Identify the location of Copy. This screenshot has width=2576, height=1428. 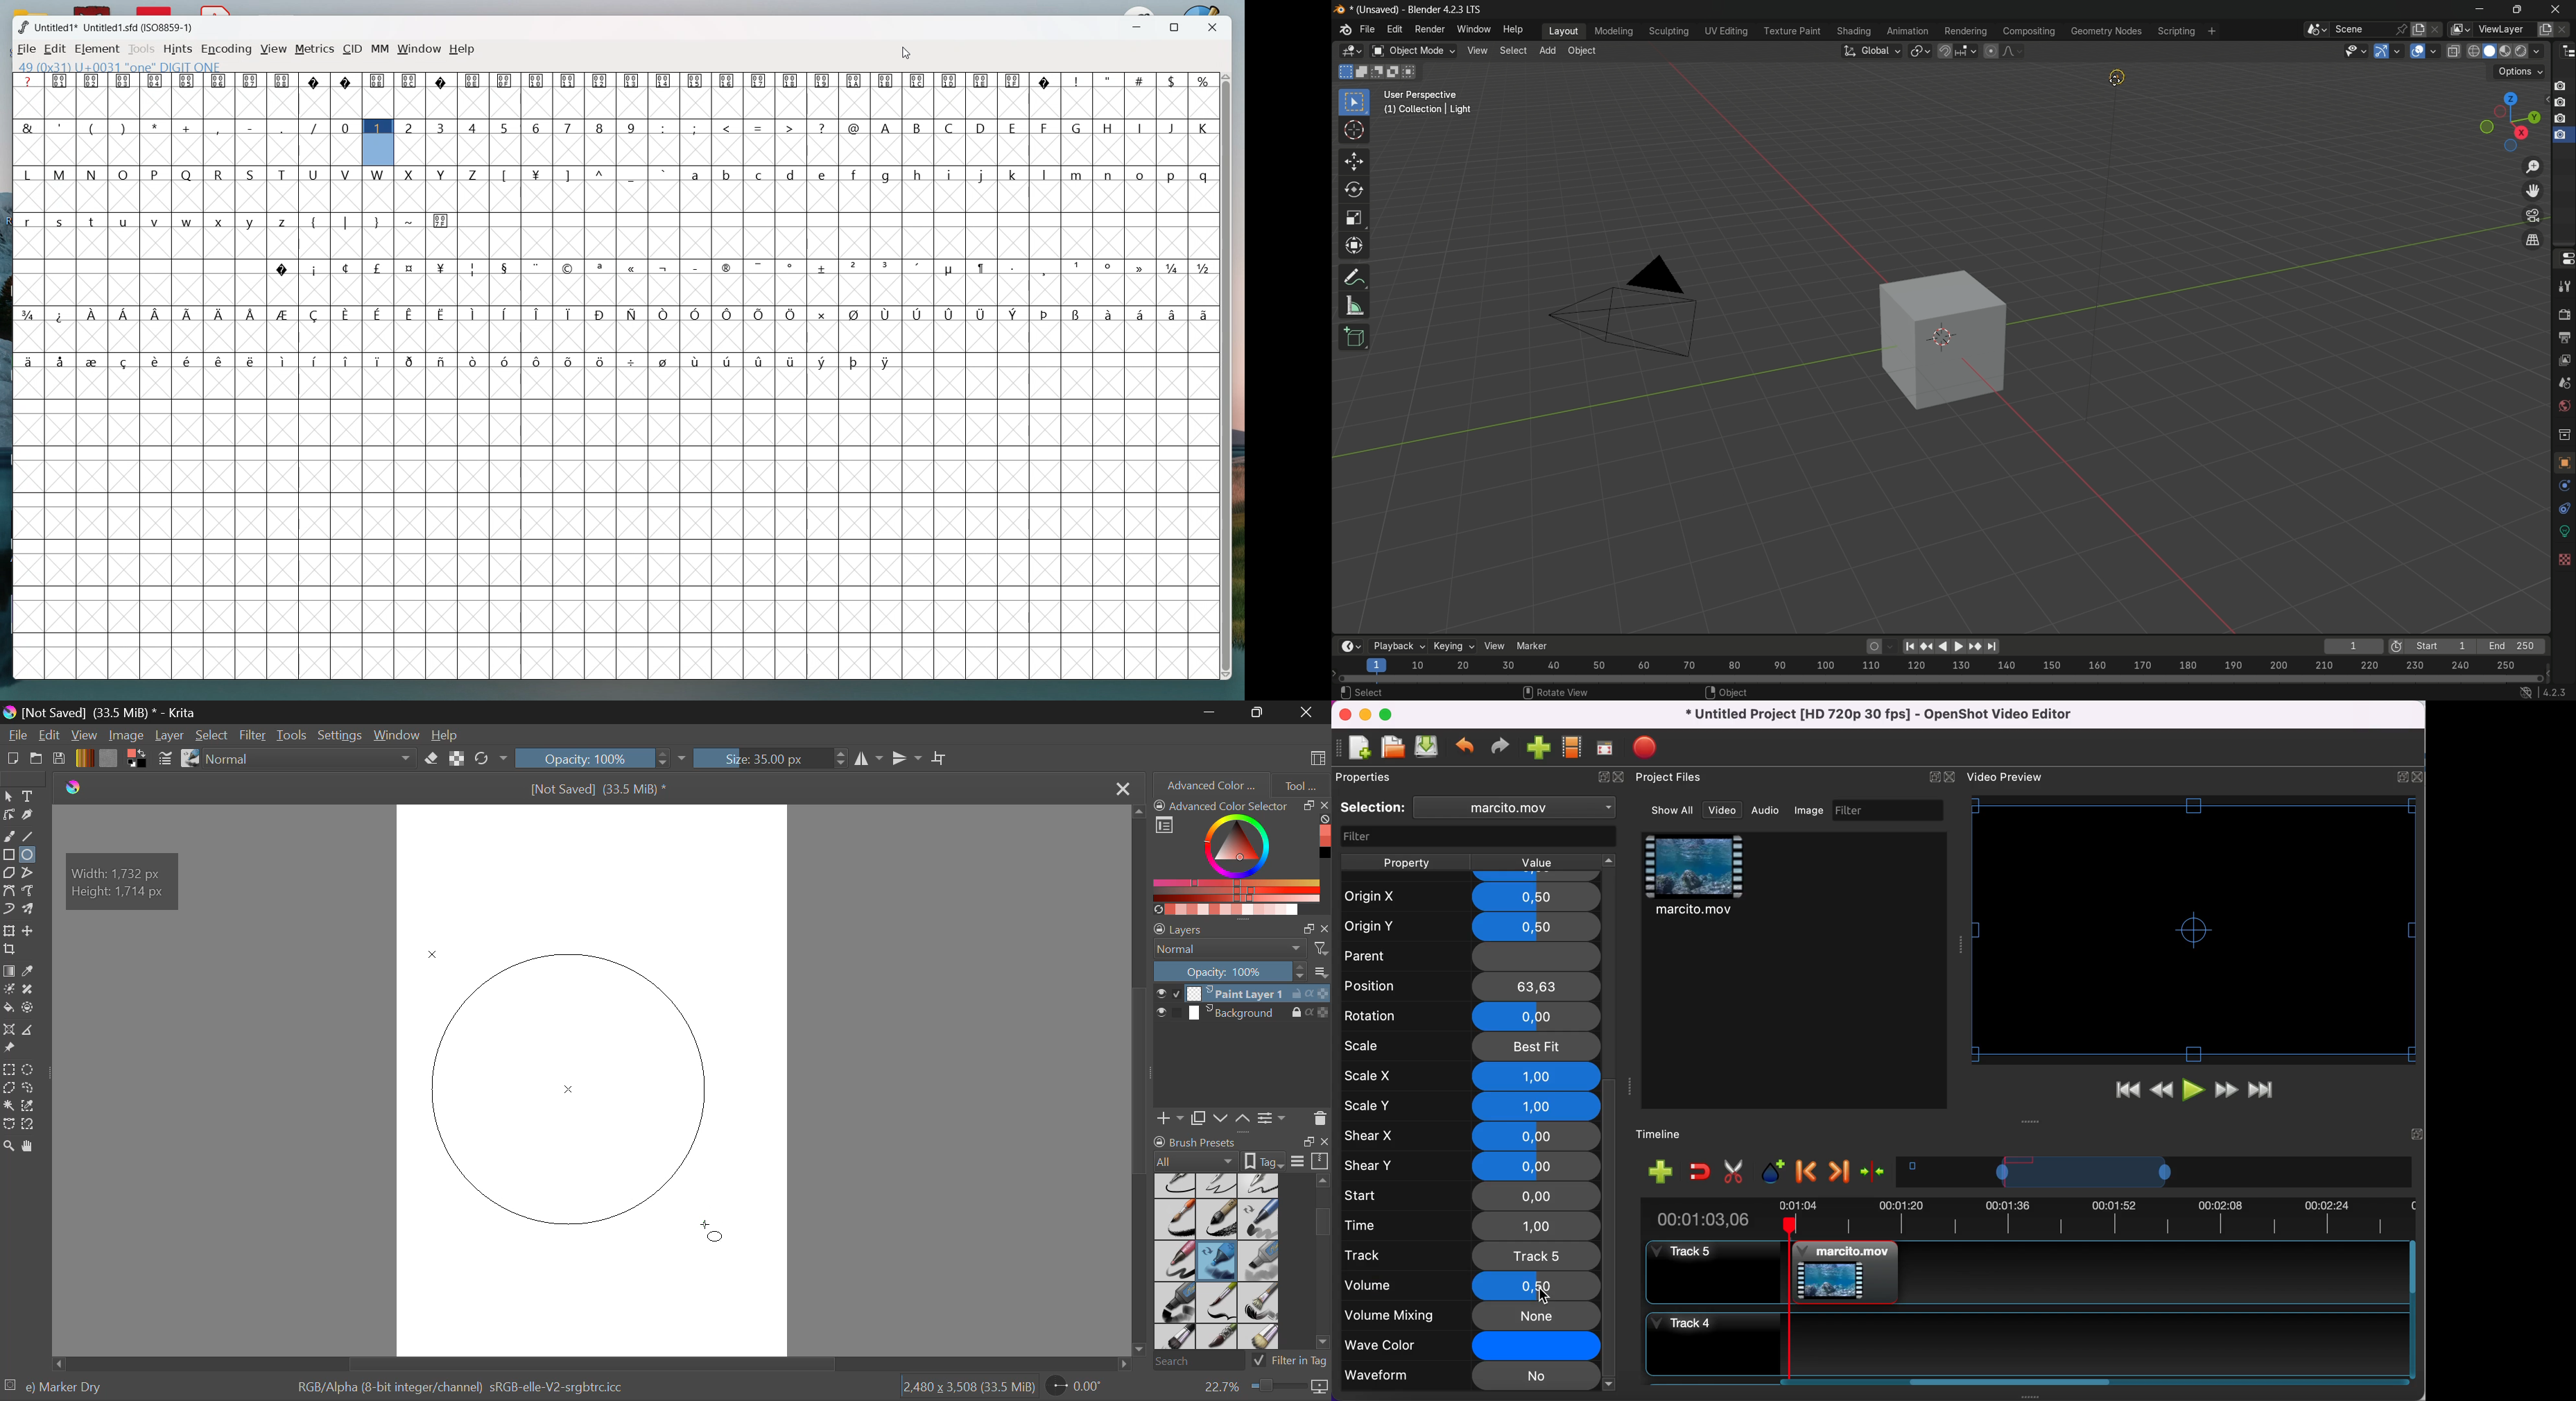
(1201, 1116).